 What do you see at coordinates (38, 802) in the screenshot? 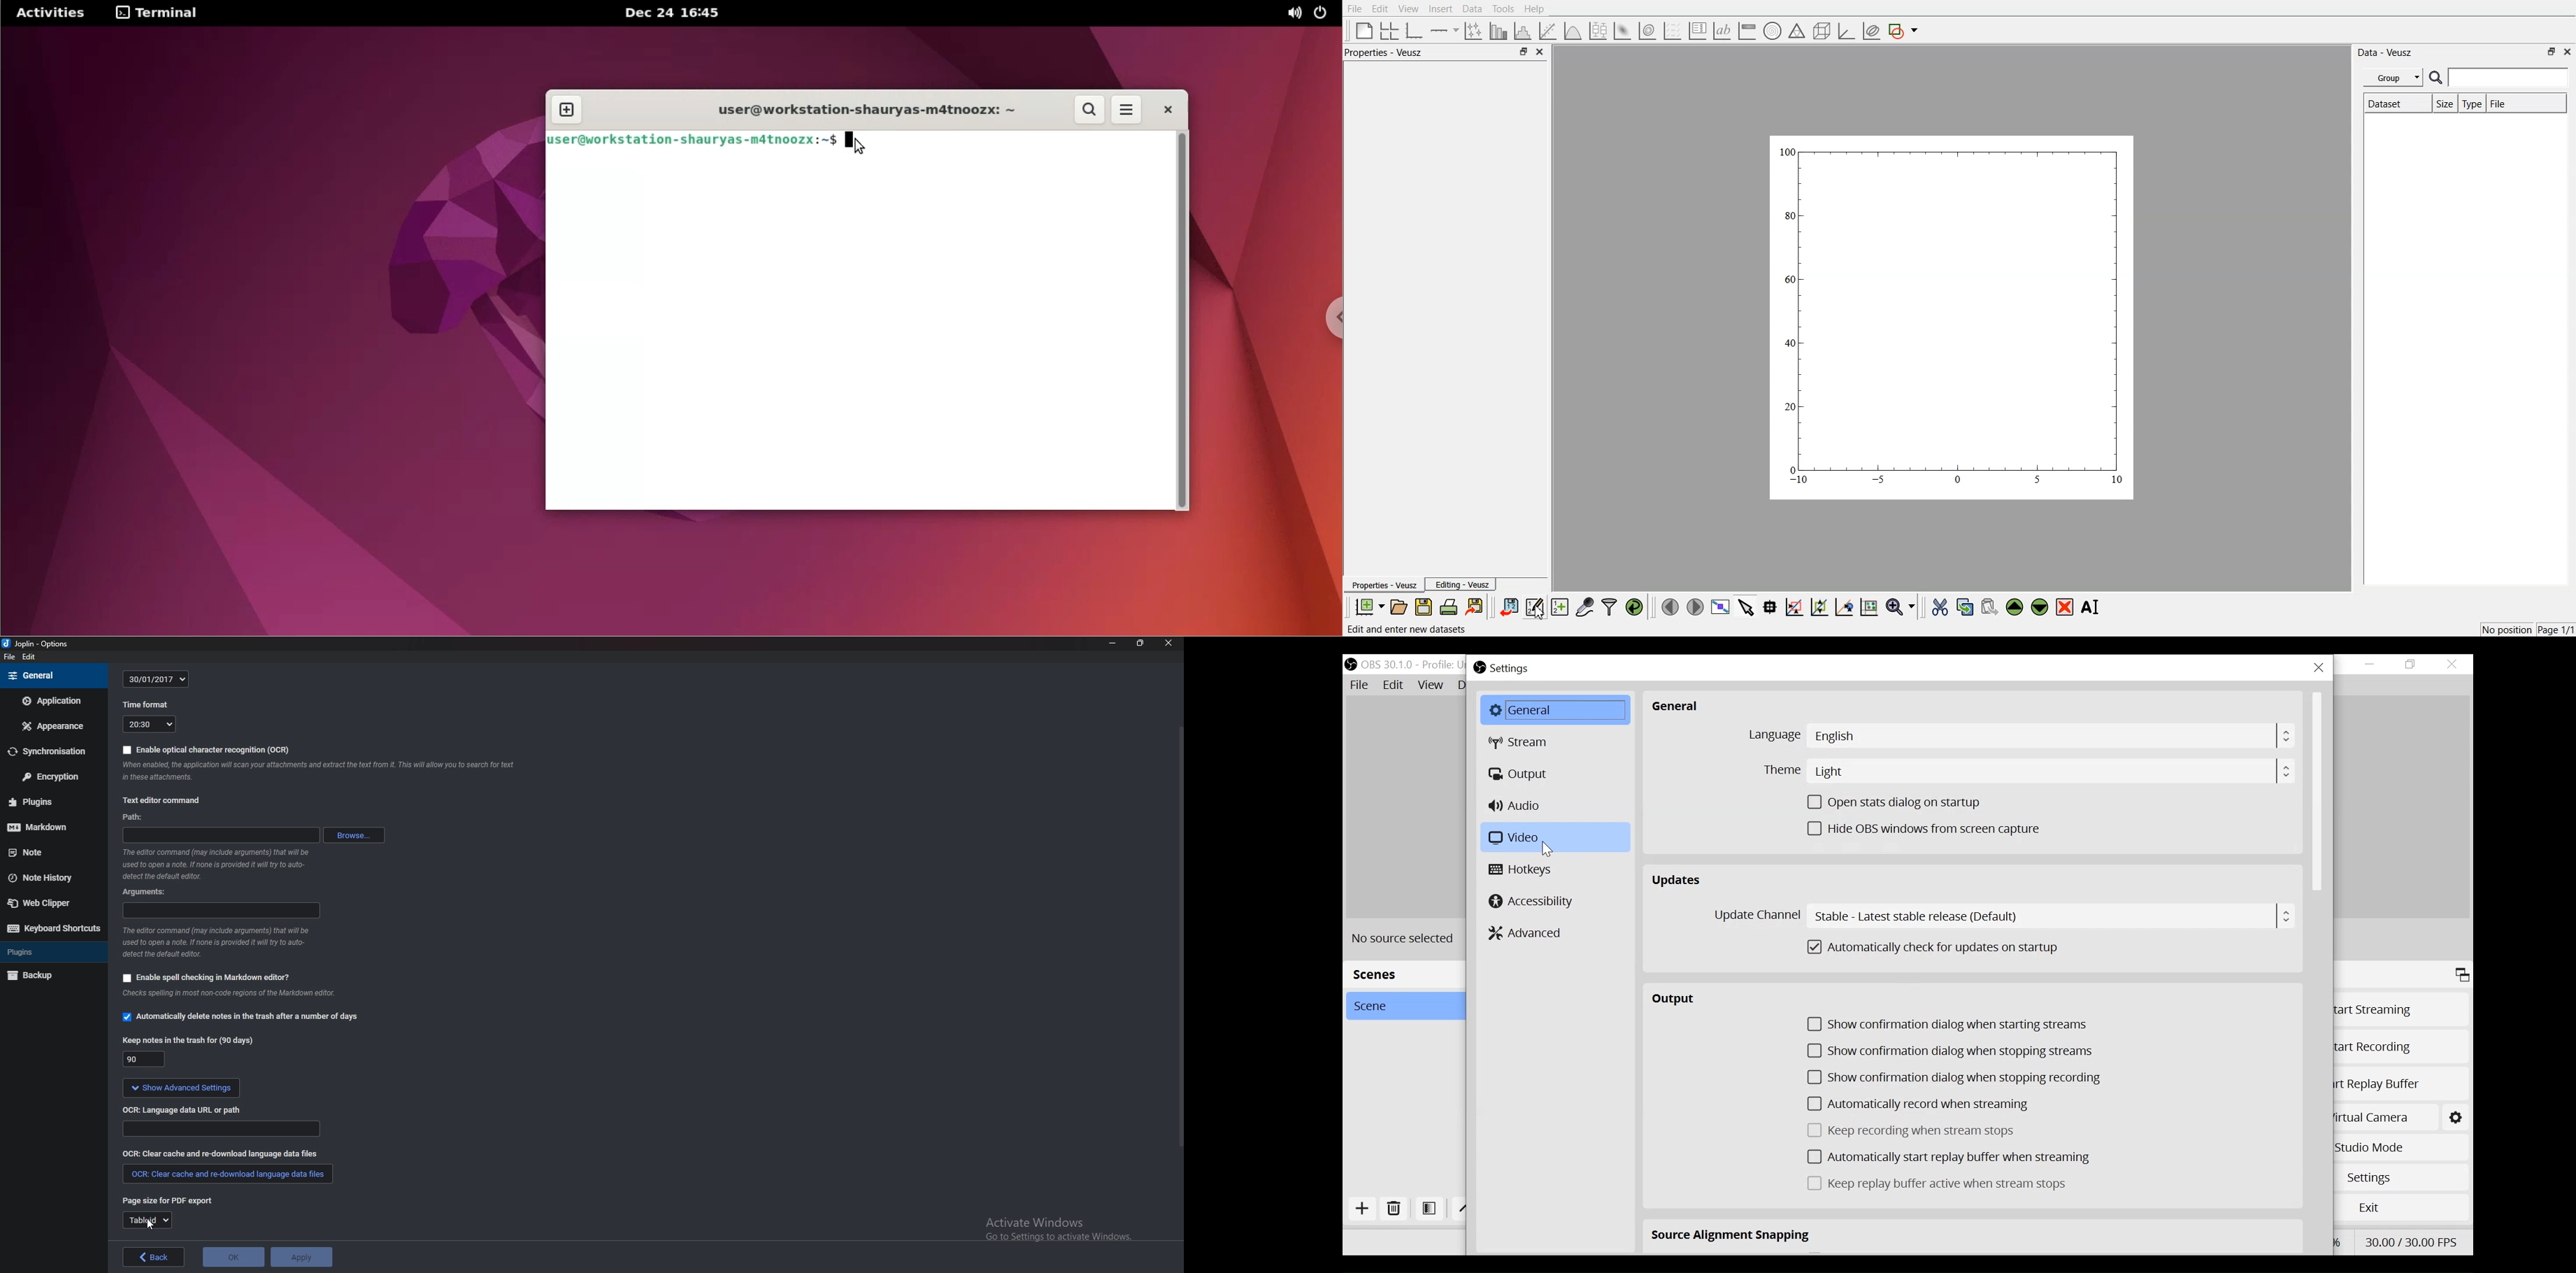
I see `Plugins` at bounding box center [38, 802].